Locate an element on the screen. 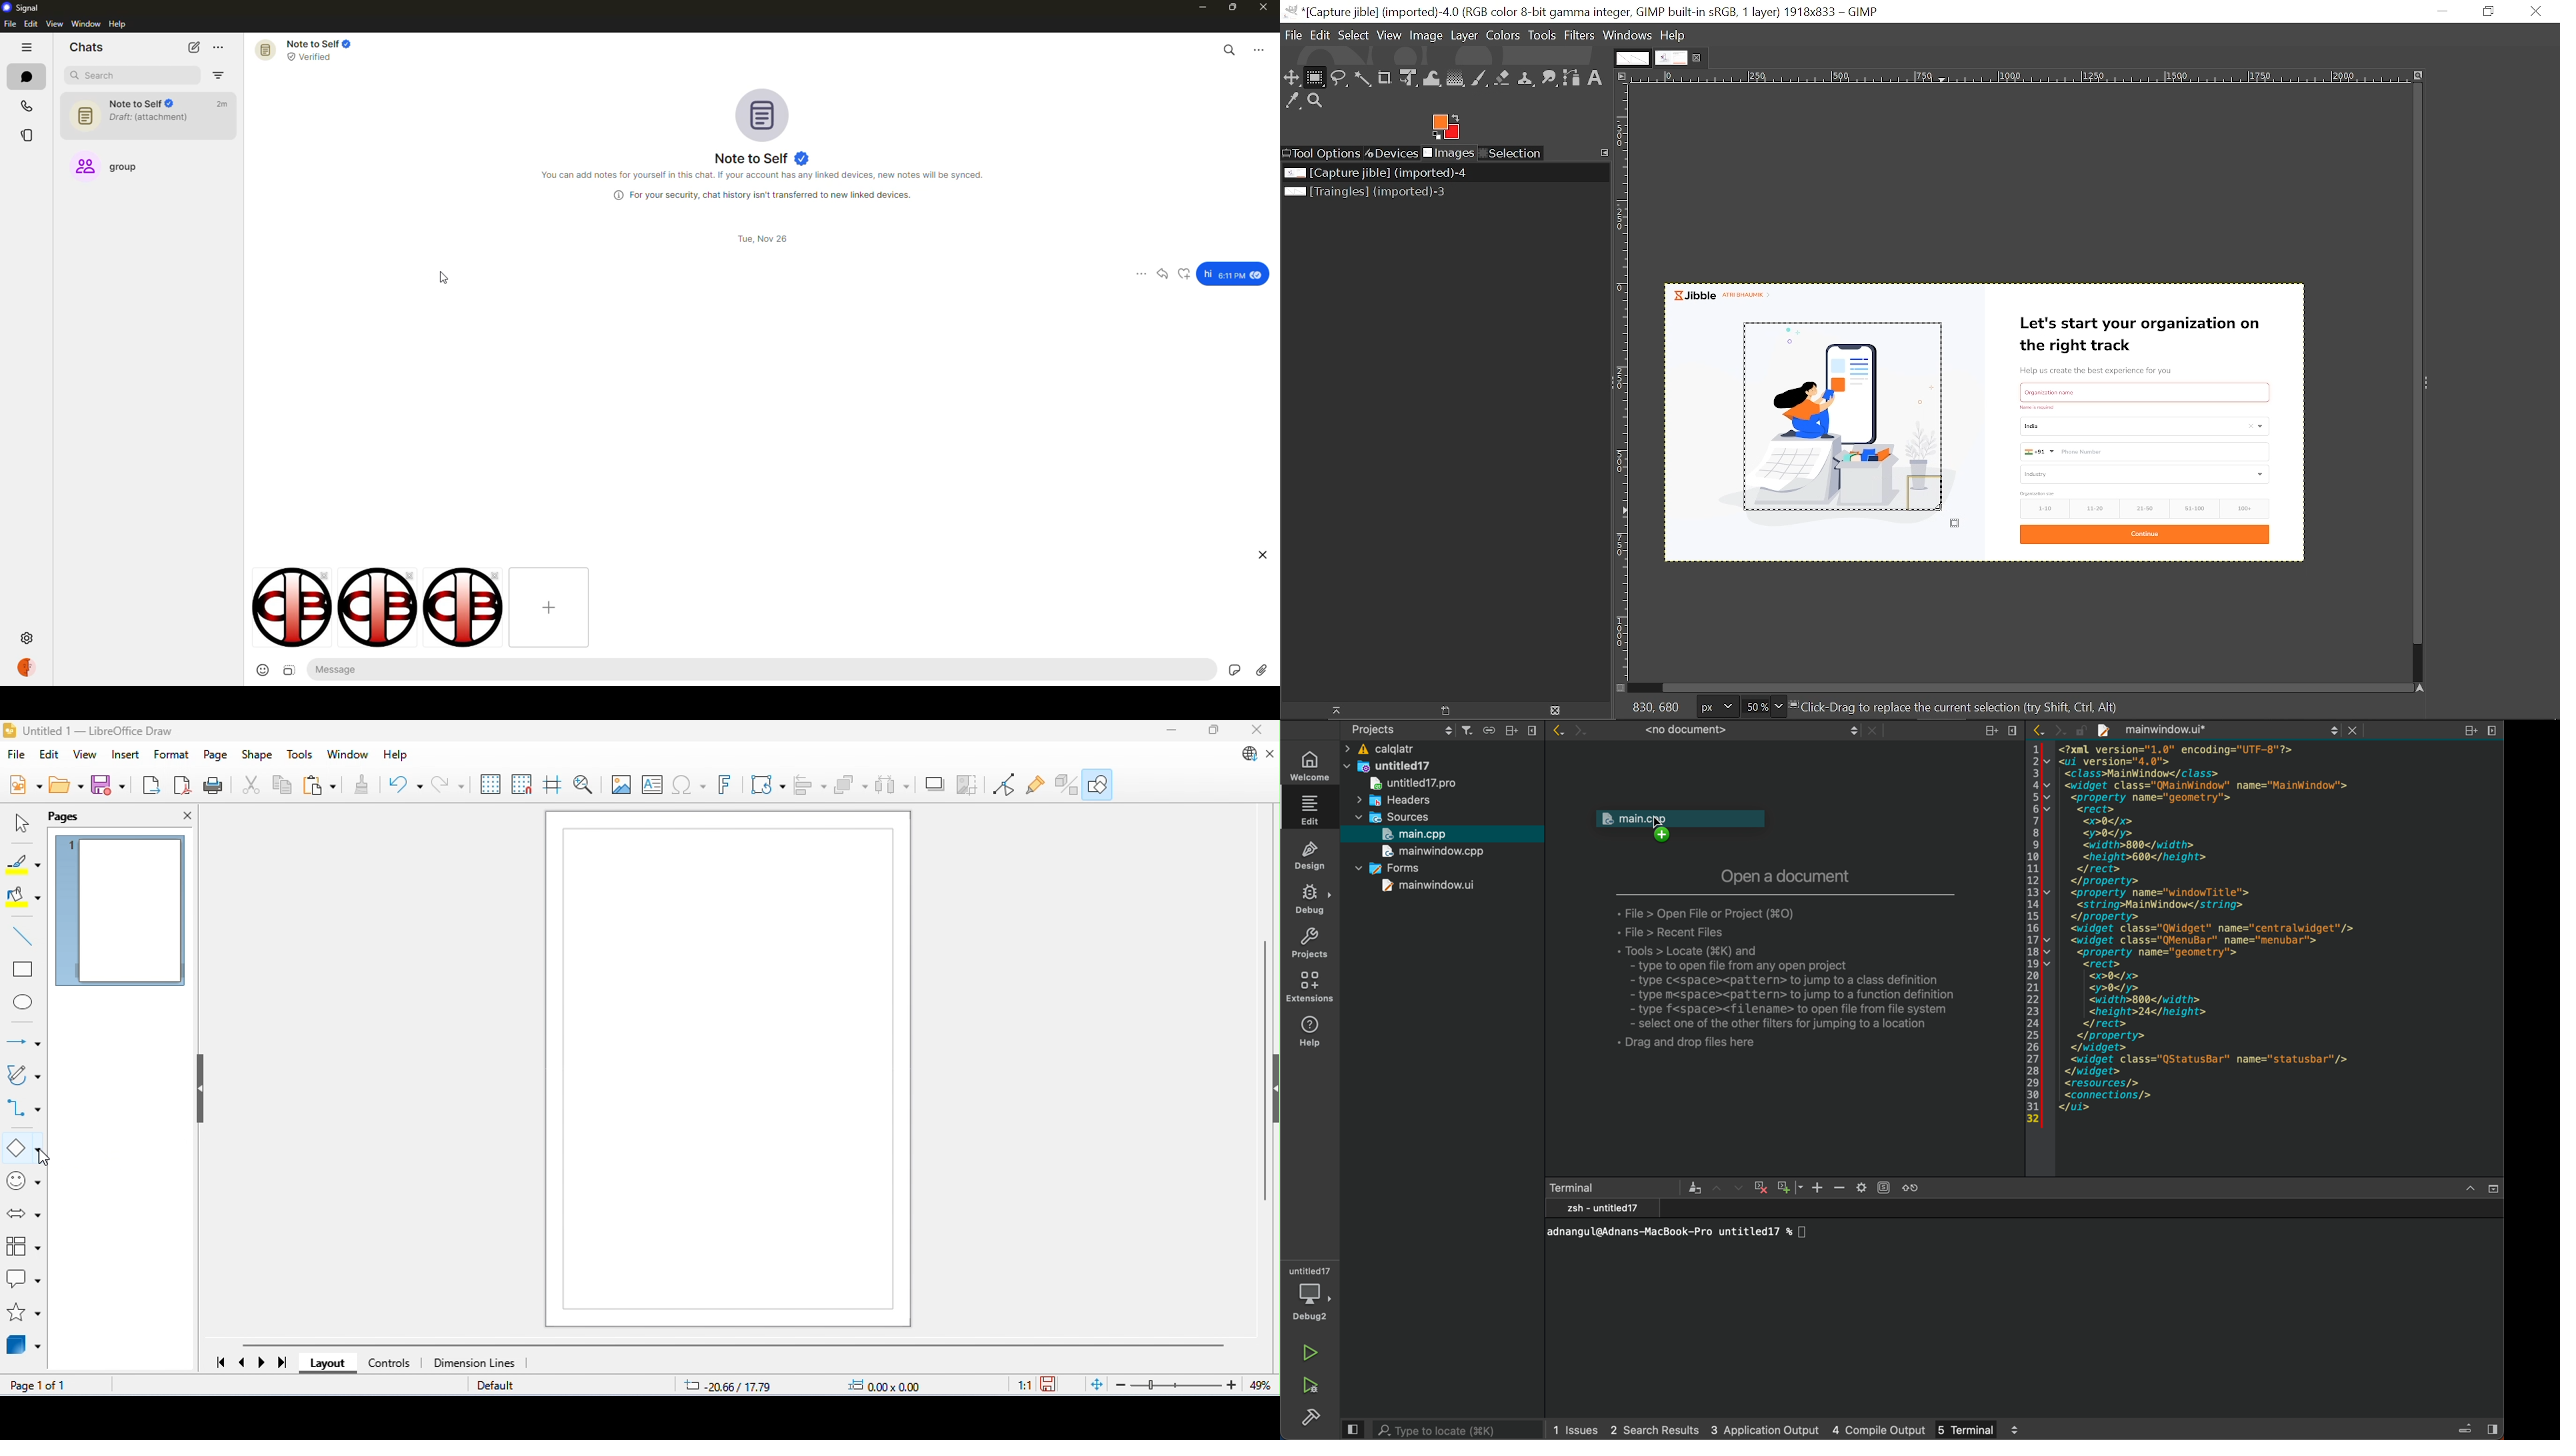  undo is located at coordinates (404, 786).